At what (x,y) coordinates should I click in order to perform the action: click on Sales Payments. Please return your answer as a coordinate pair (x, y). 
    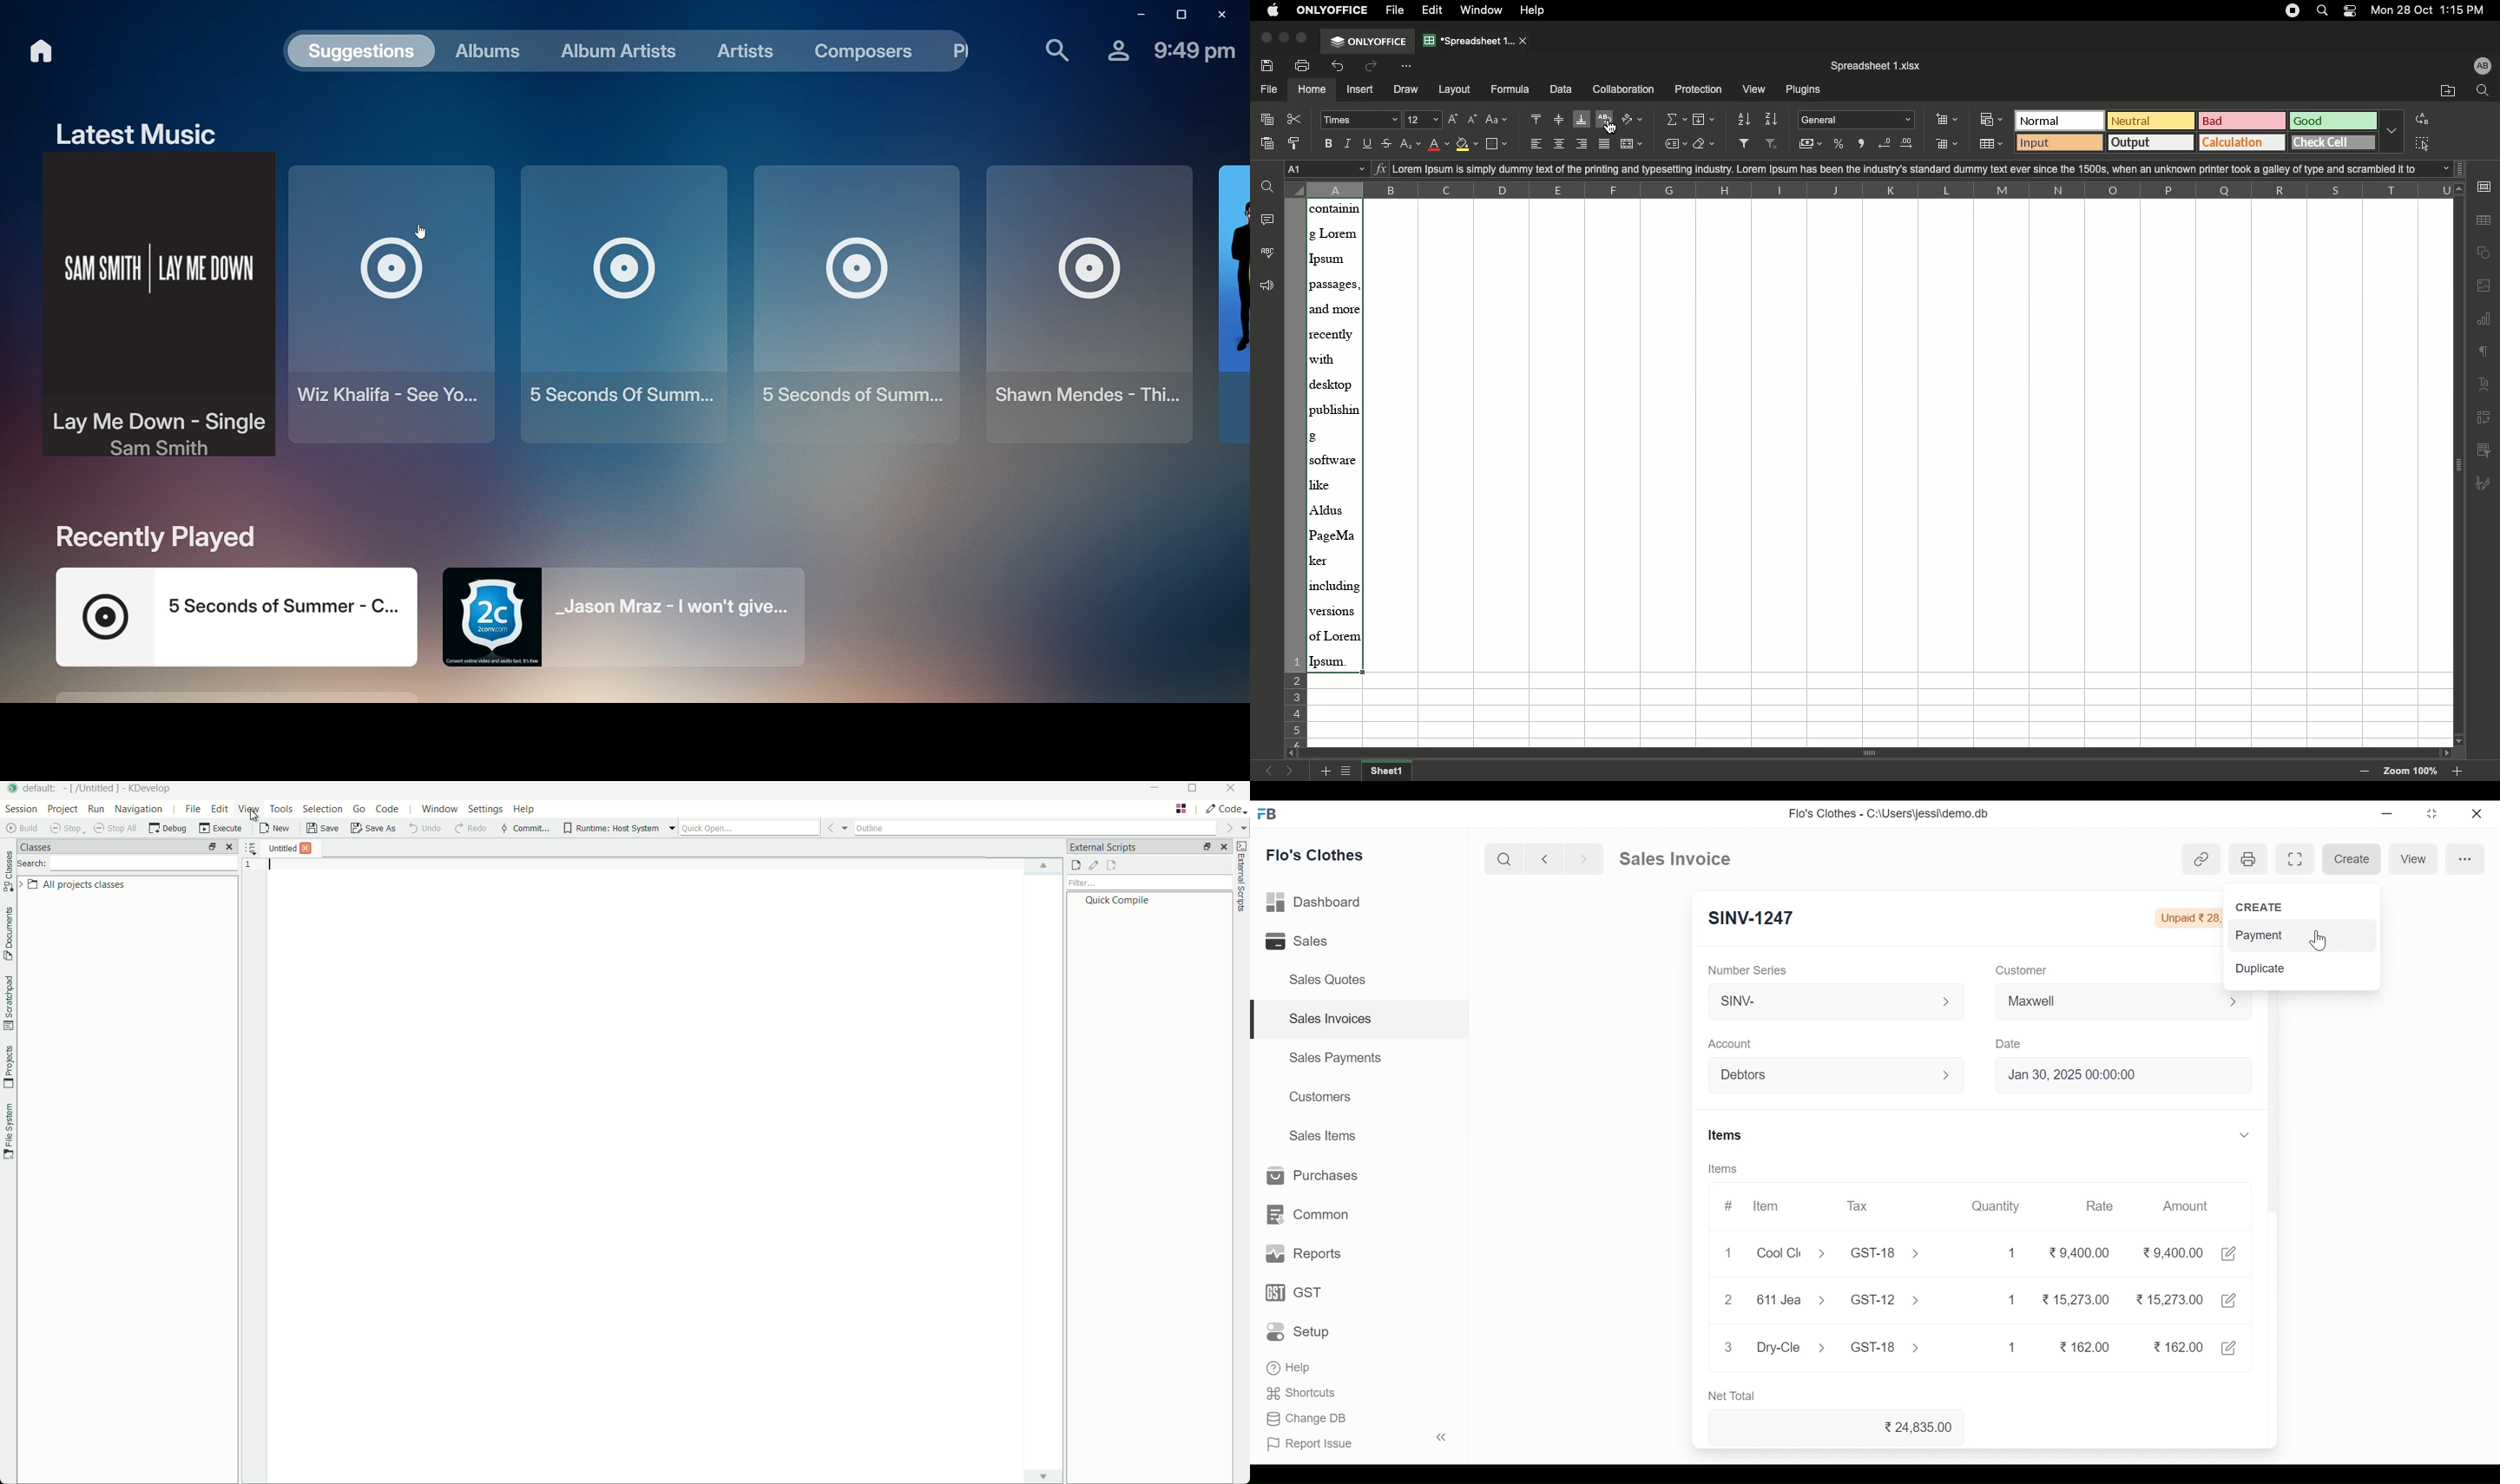
    Looking at the image, I should click on (1336, 1057).